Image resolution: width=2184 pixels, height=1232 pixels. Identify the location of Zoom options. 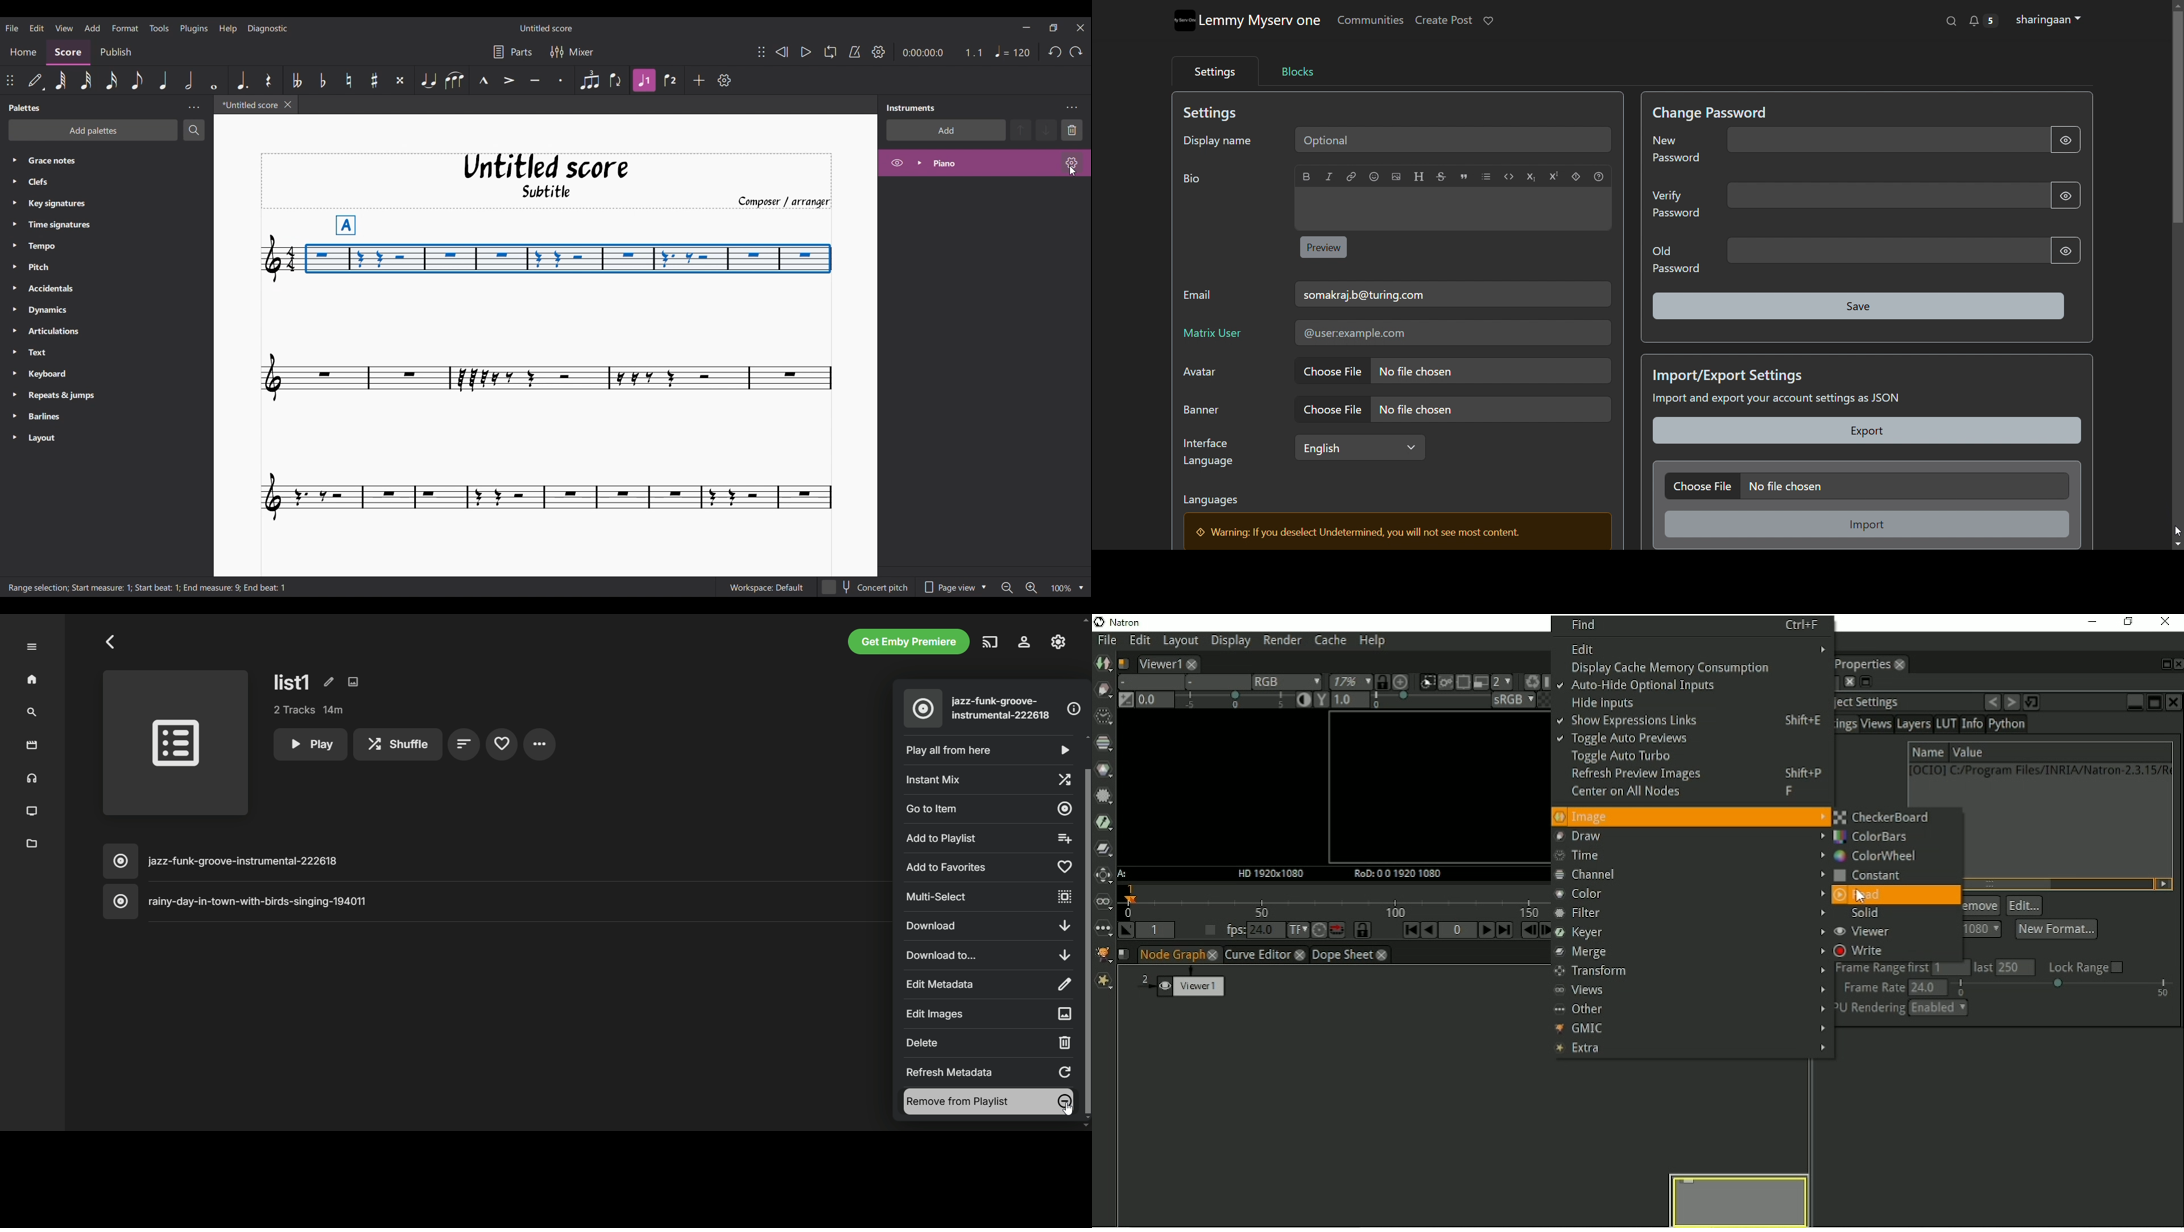
(1081, 588).